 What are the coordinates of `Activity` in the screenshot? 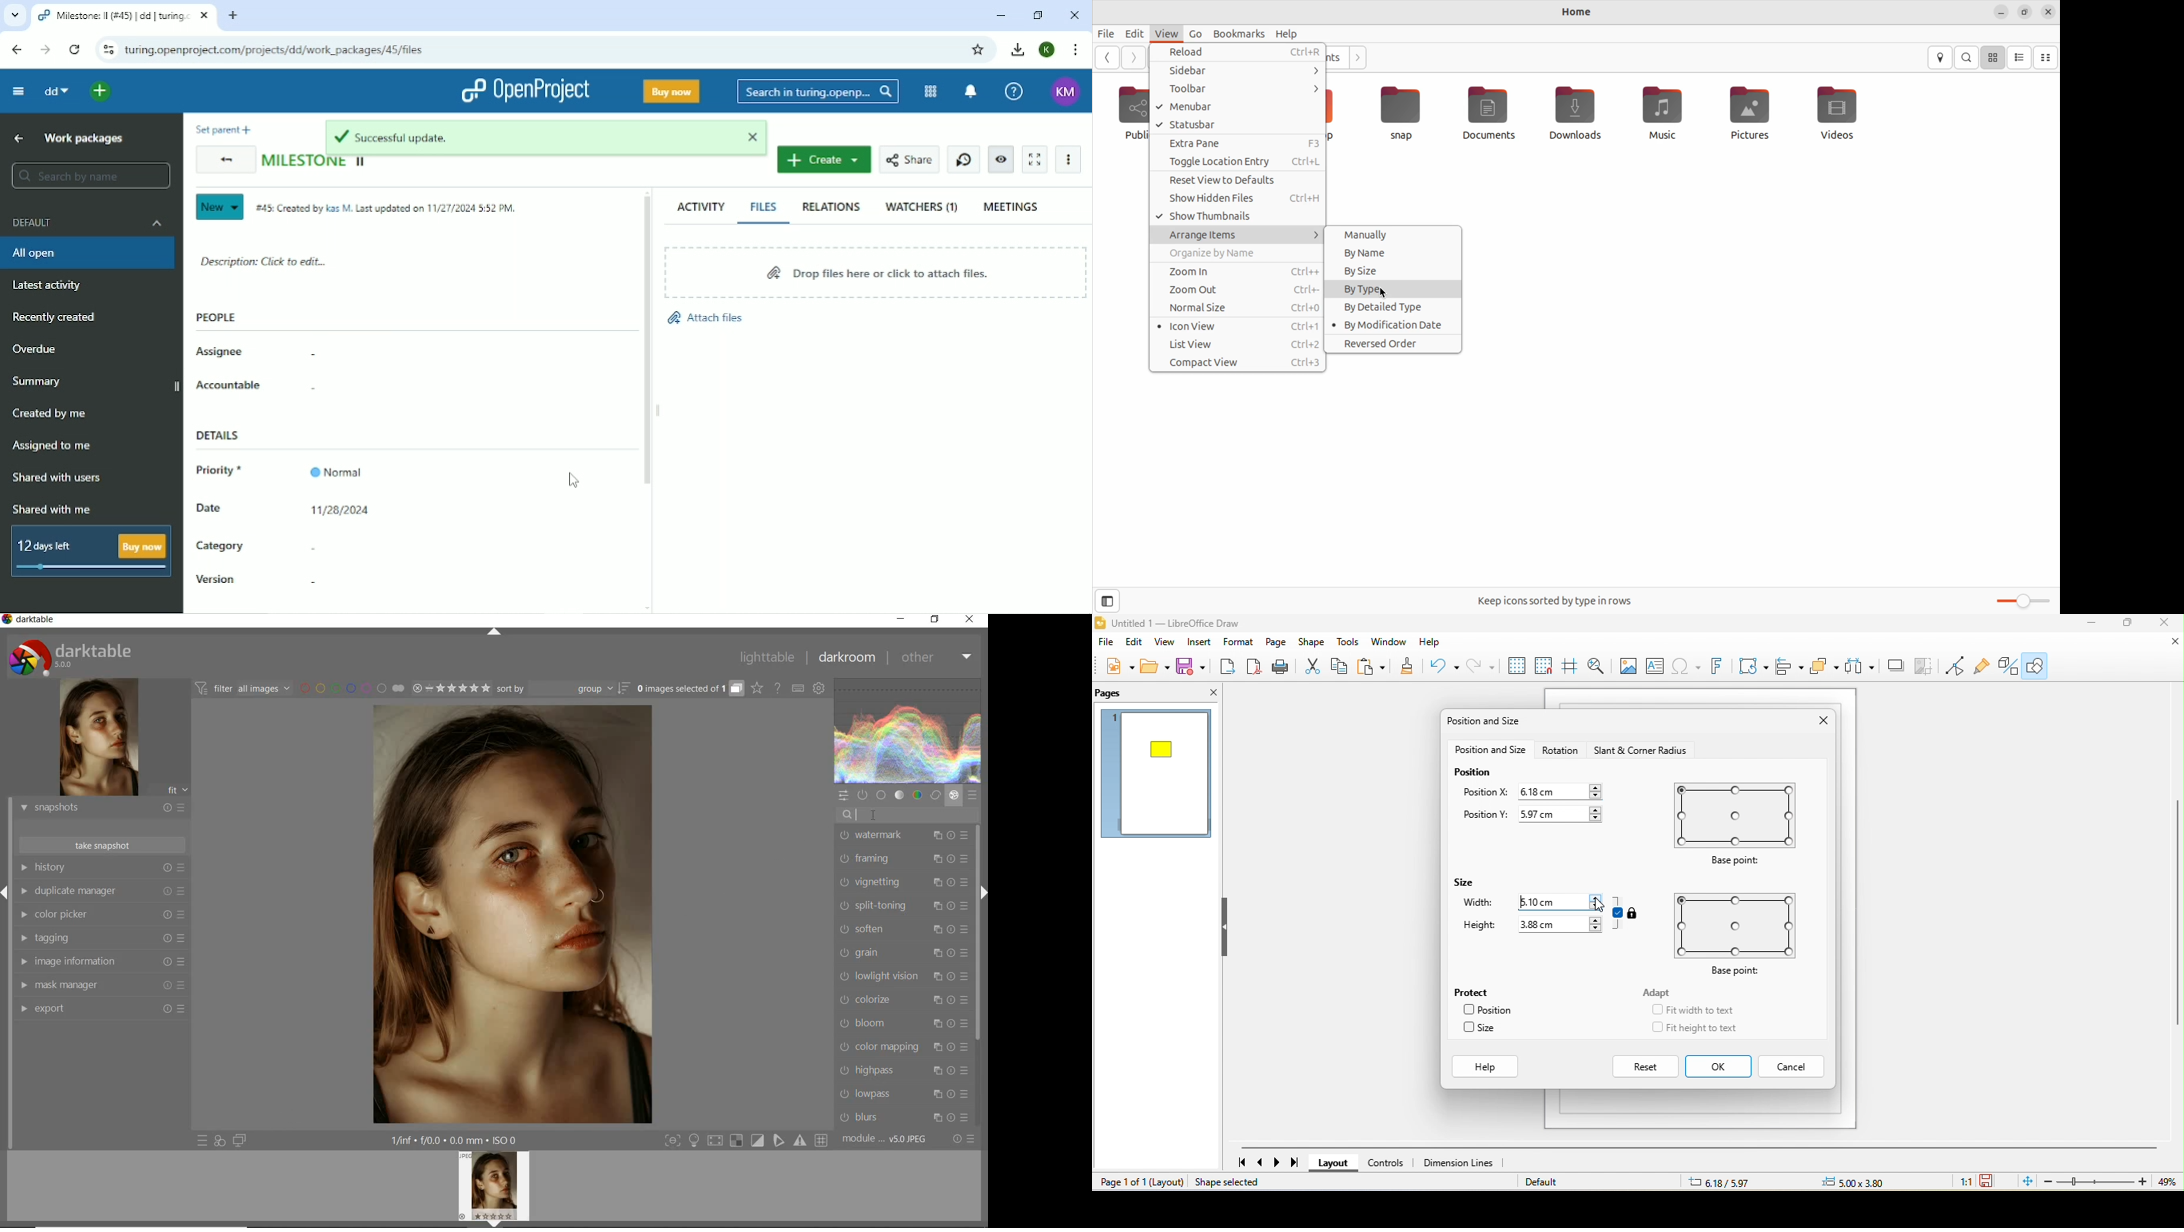 It's located at (701, 206).